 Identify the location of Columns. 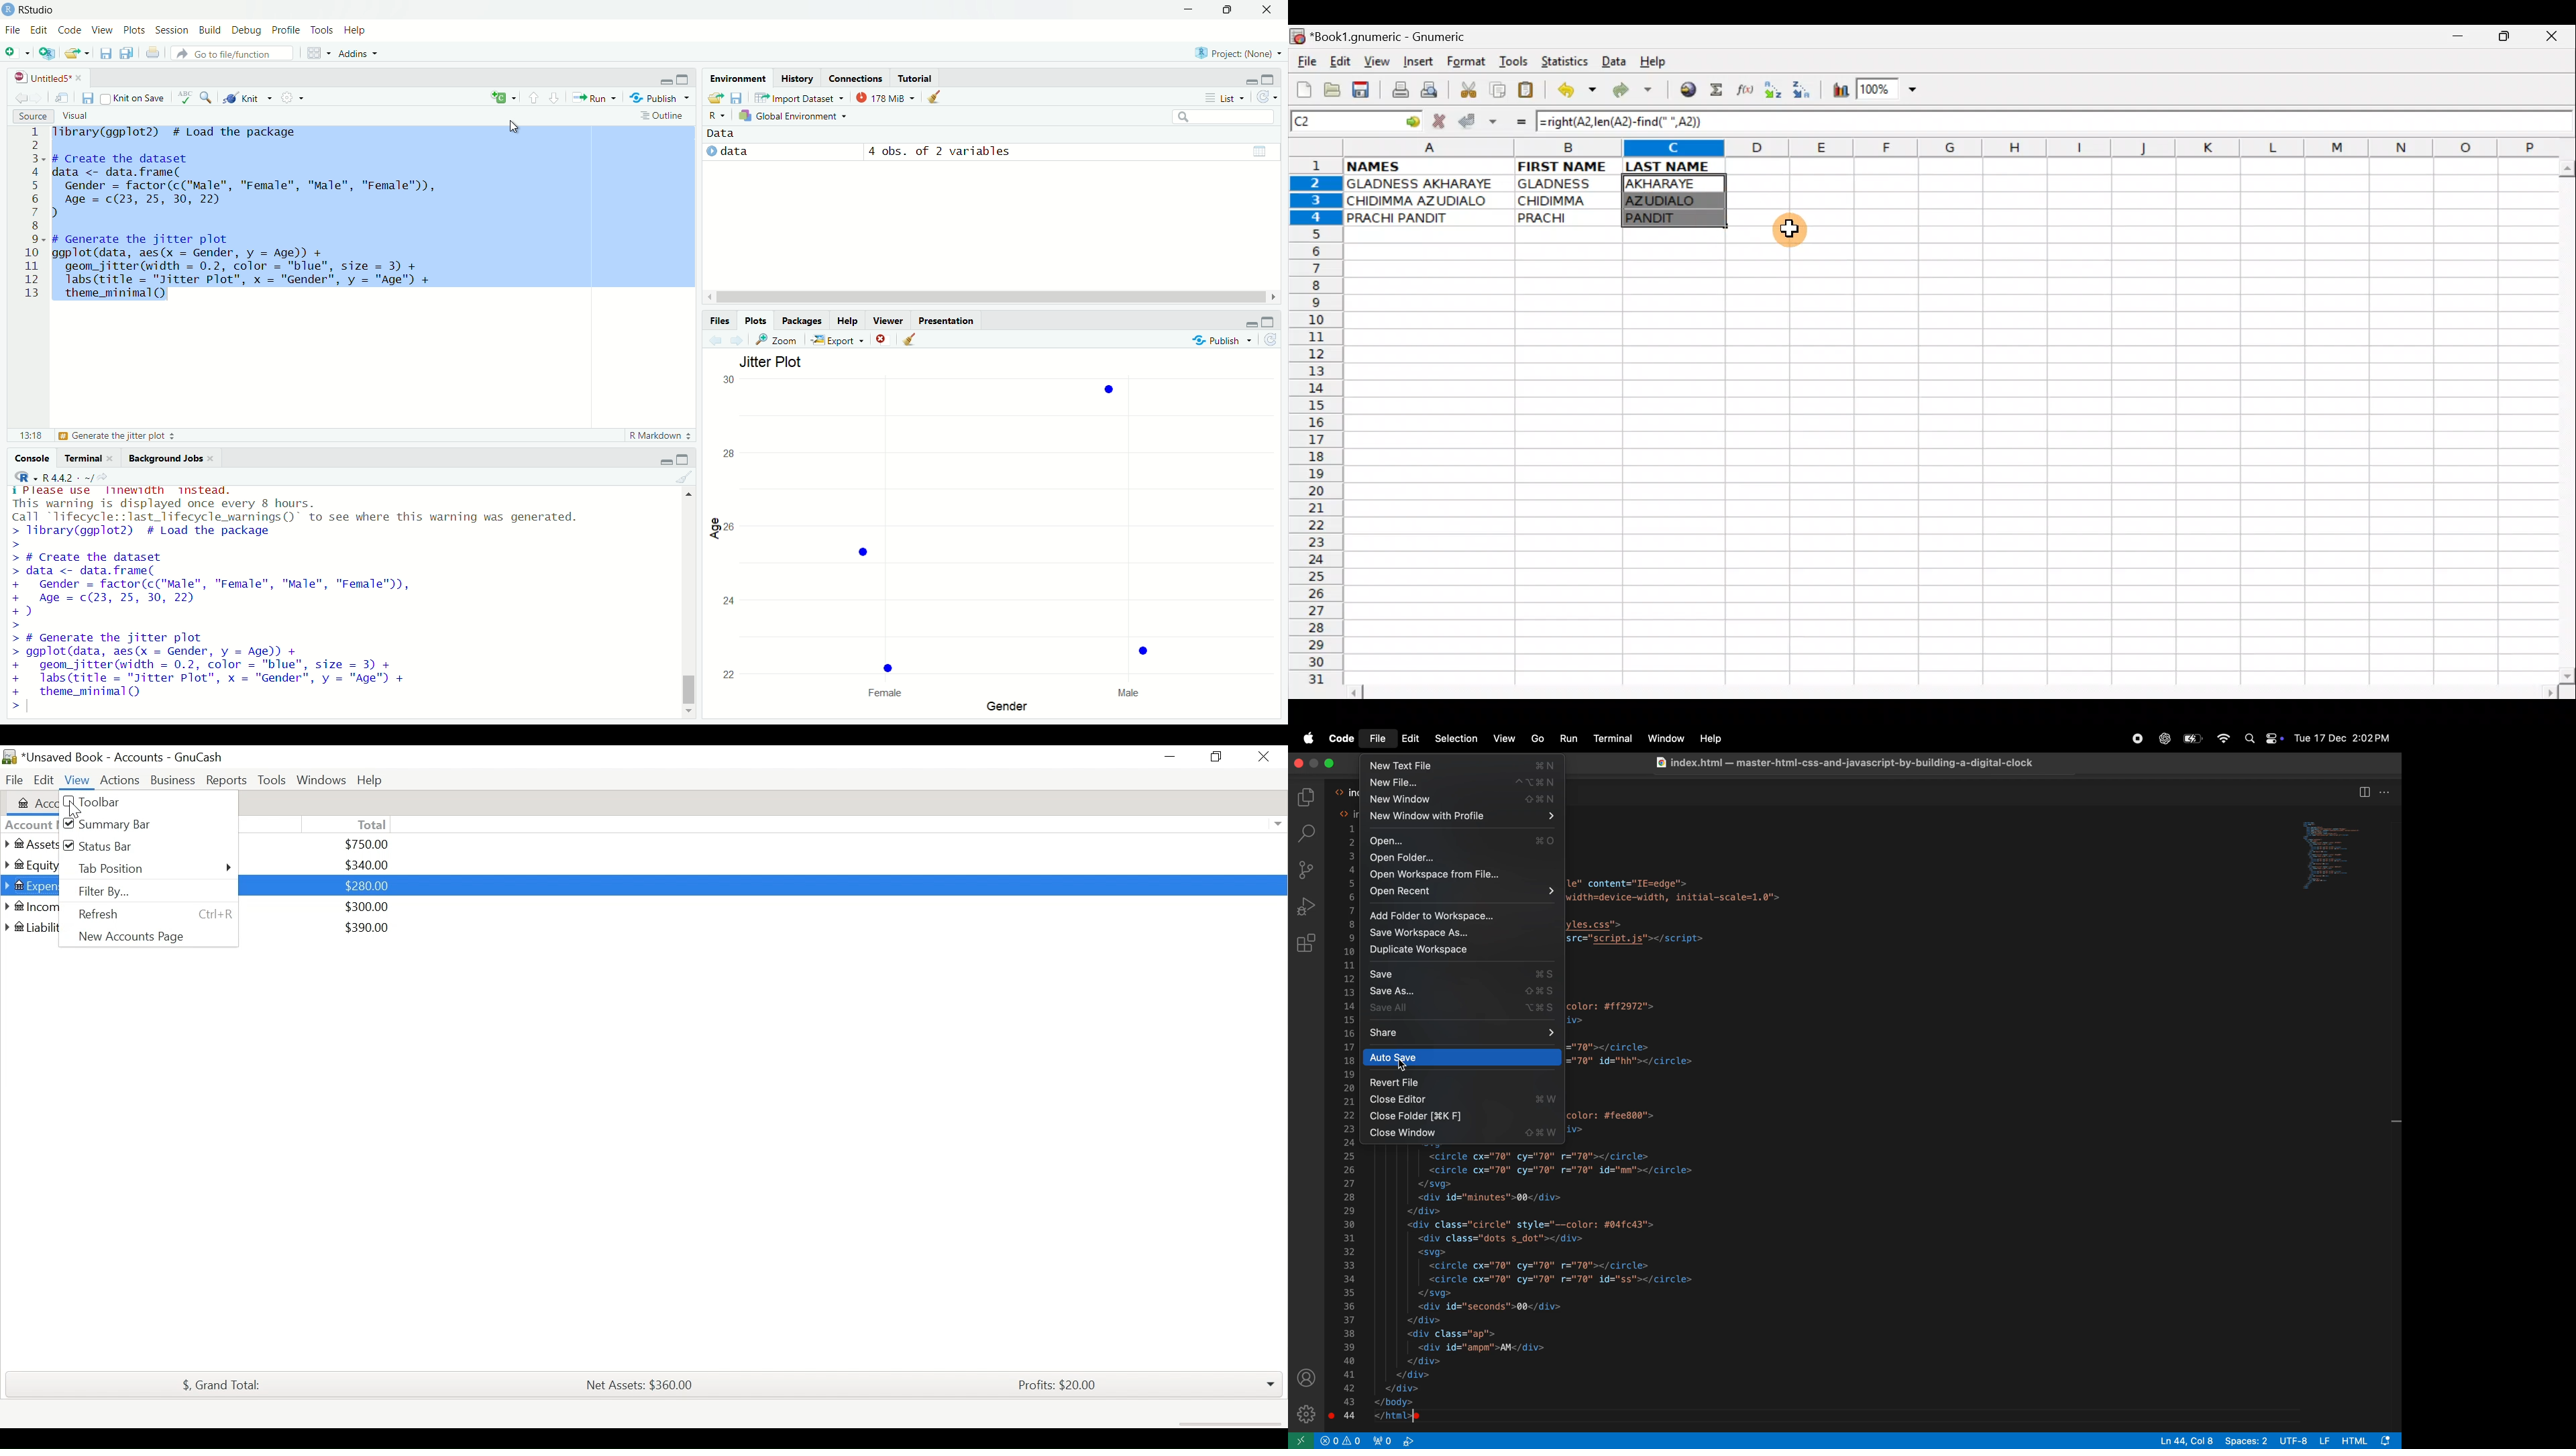
(1943, 149).